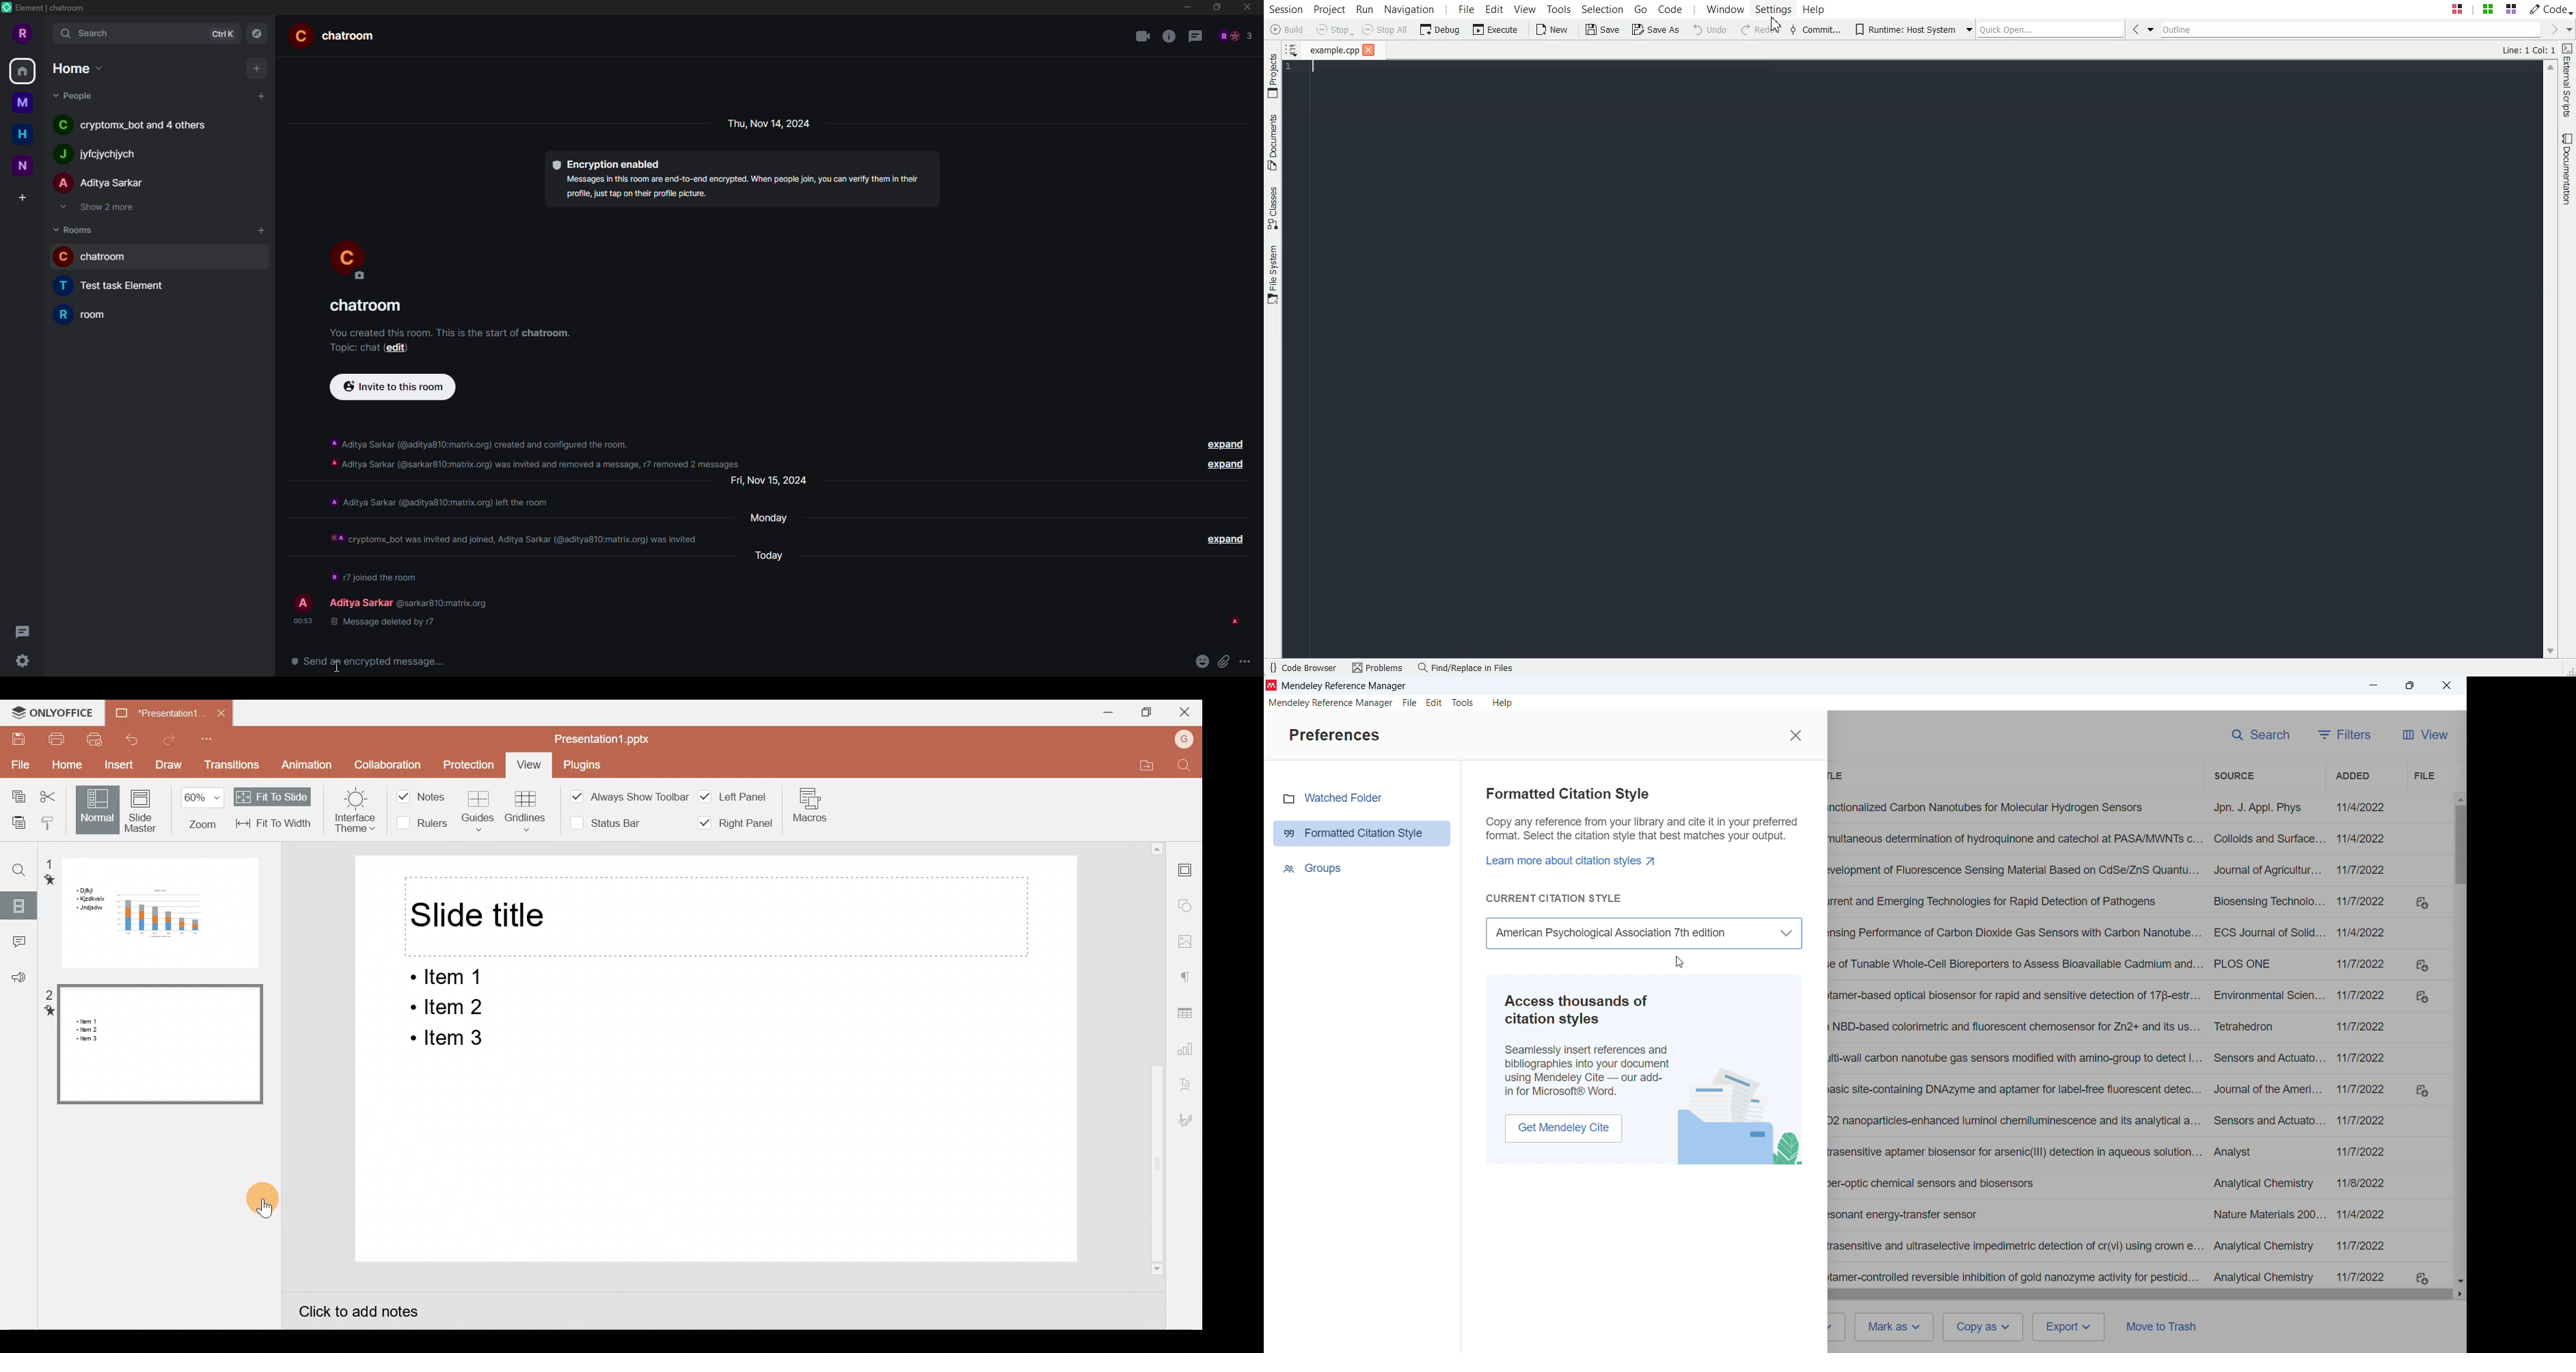  I want to click on Learn more about citation styles , so click(1575, 860).